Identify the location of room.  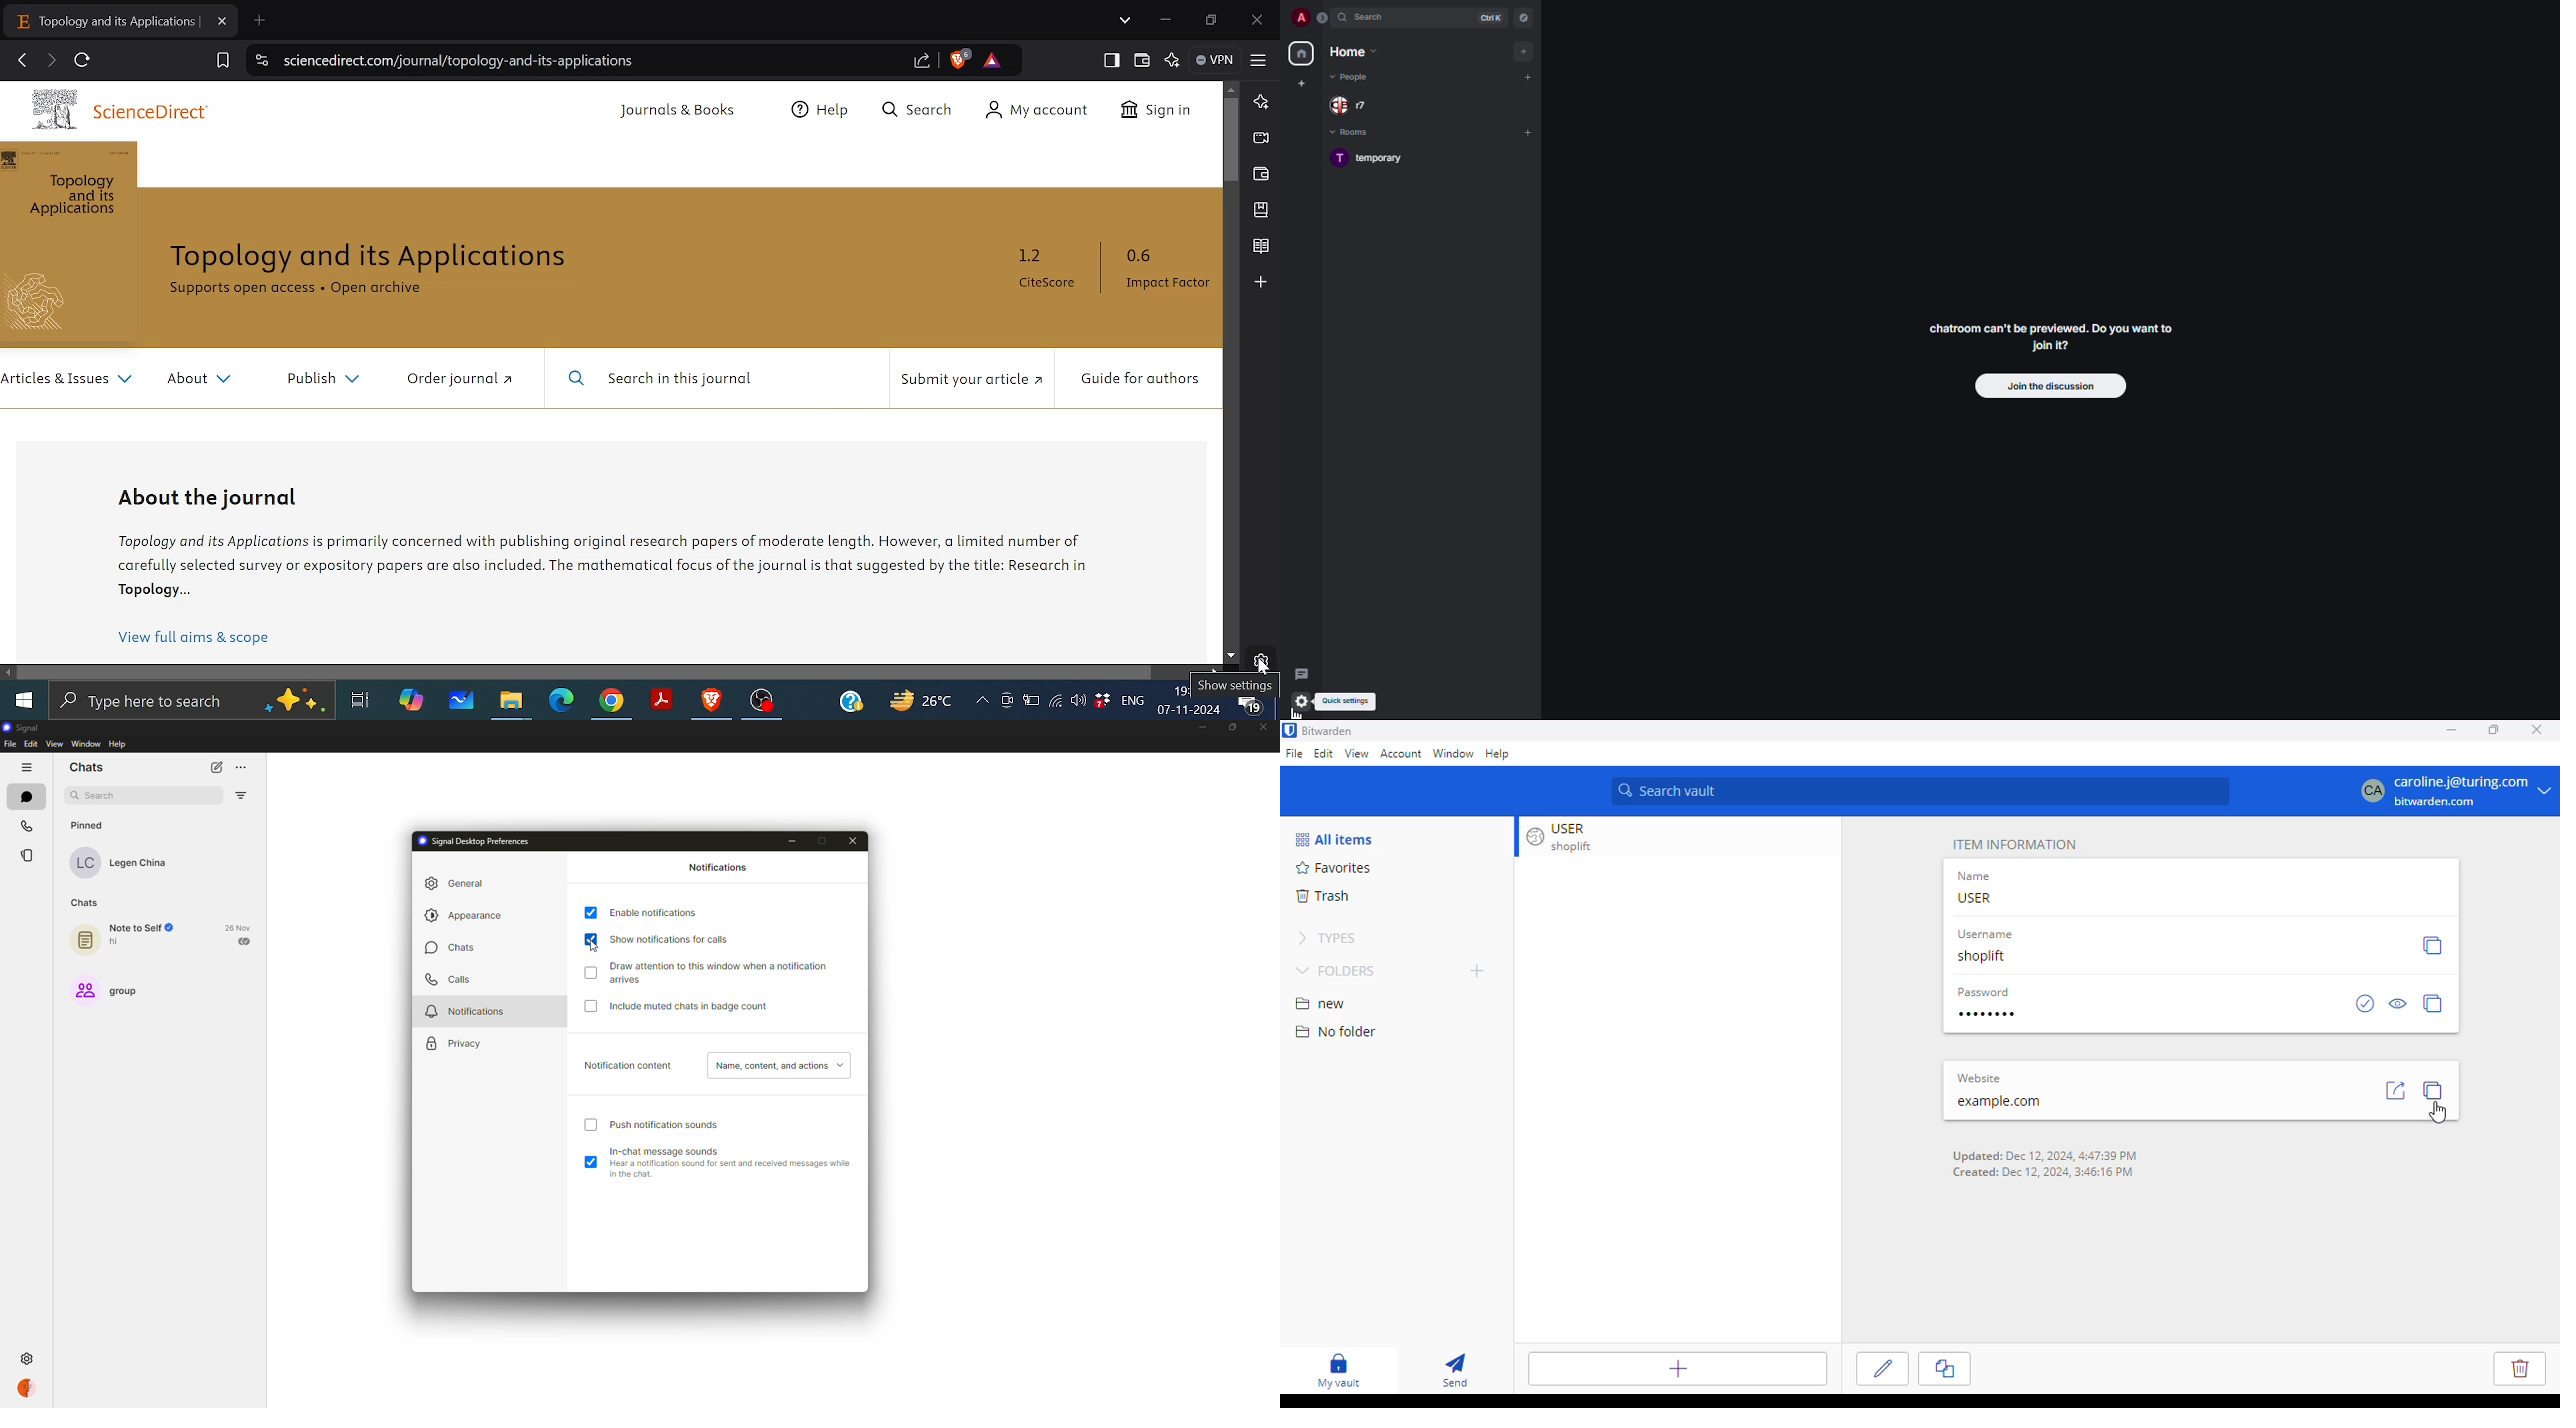
(1377, 159).